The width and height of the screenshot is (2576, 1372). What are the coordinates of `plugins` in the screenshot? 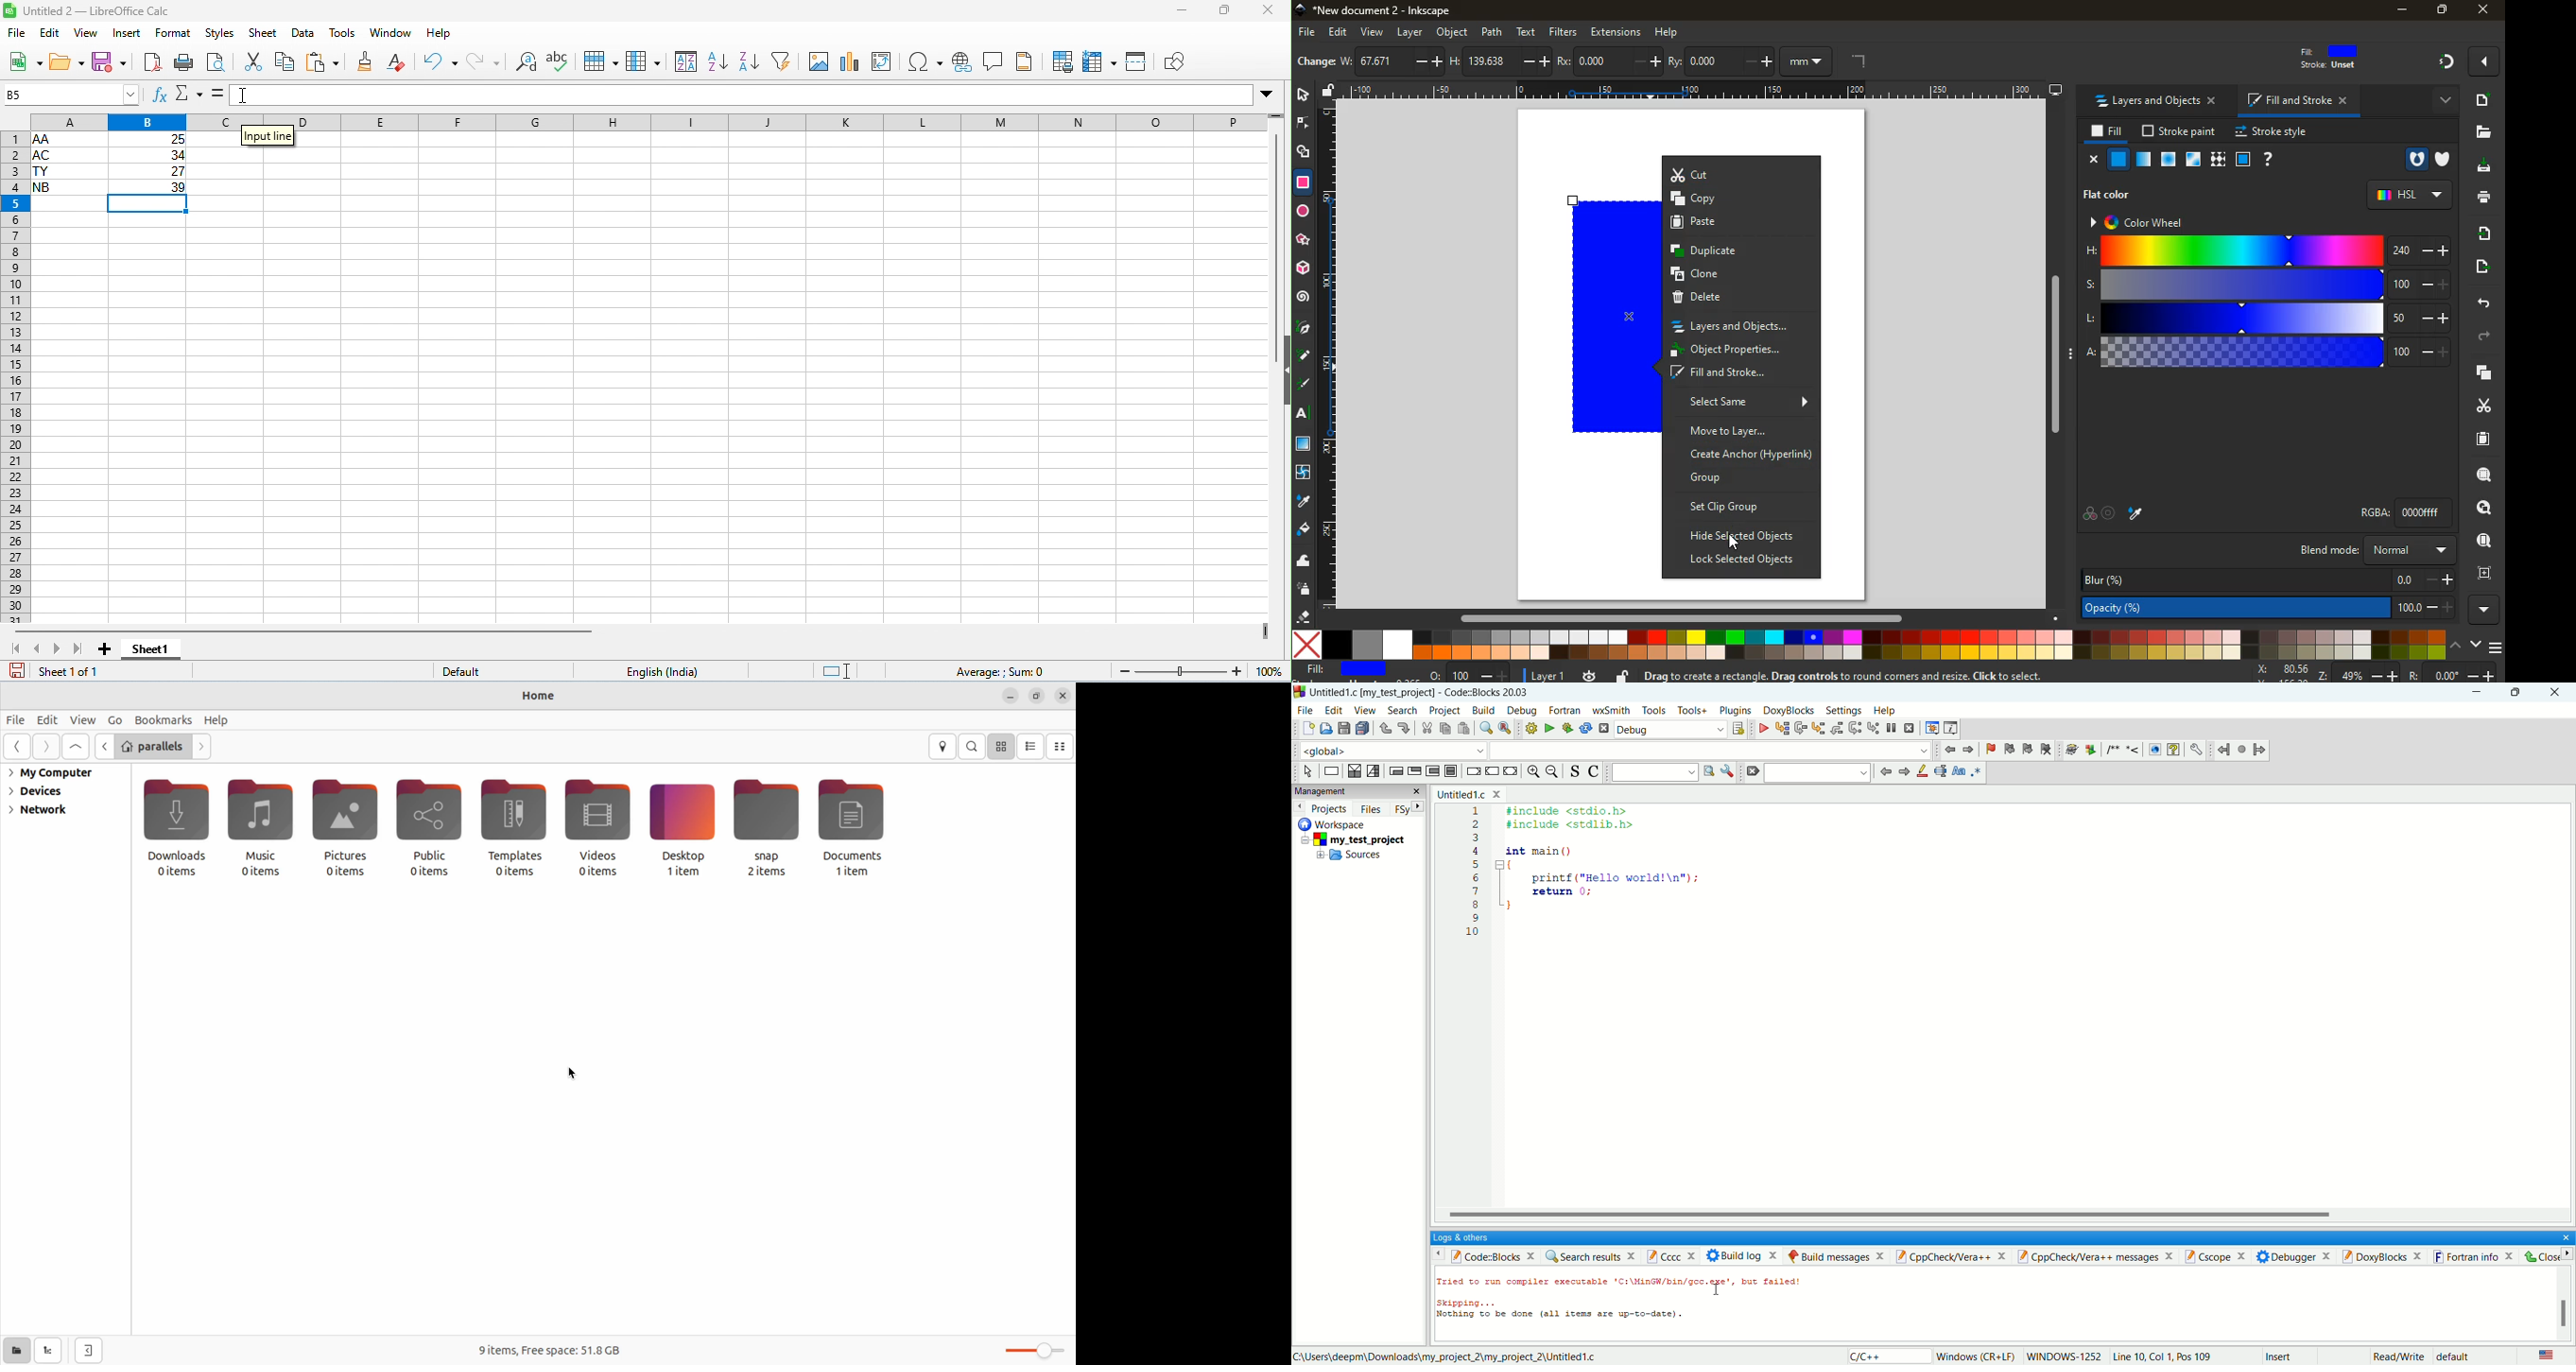 It's located at (1737, 711).